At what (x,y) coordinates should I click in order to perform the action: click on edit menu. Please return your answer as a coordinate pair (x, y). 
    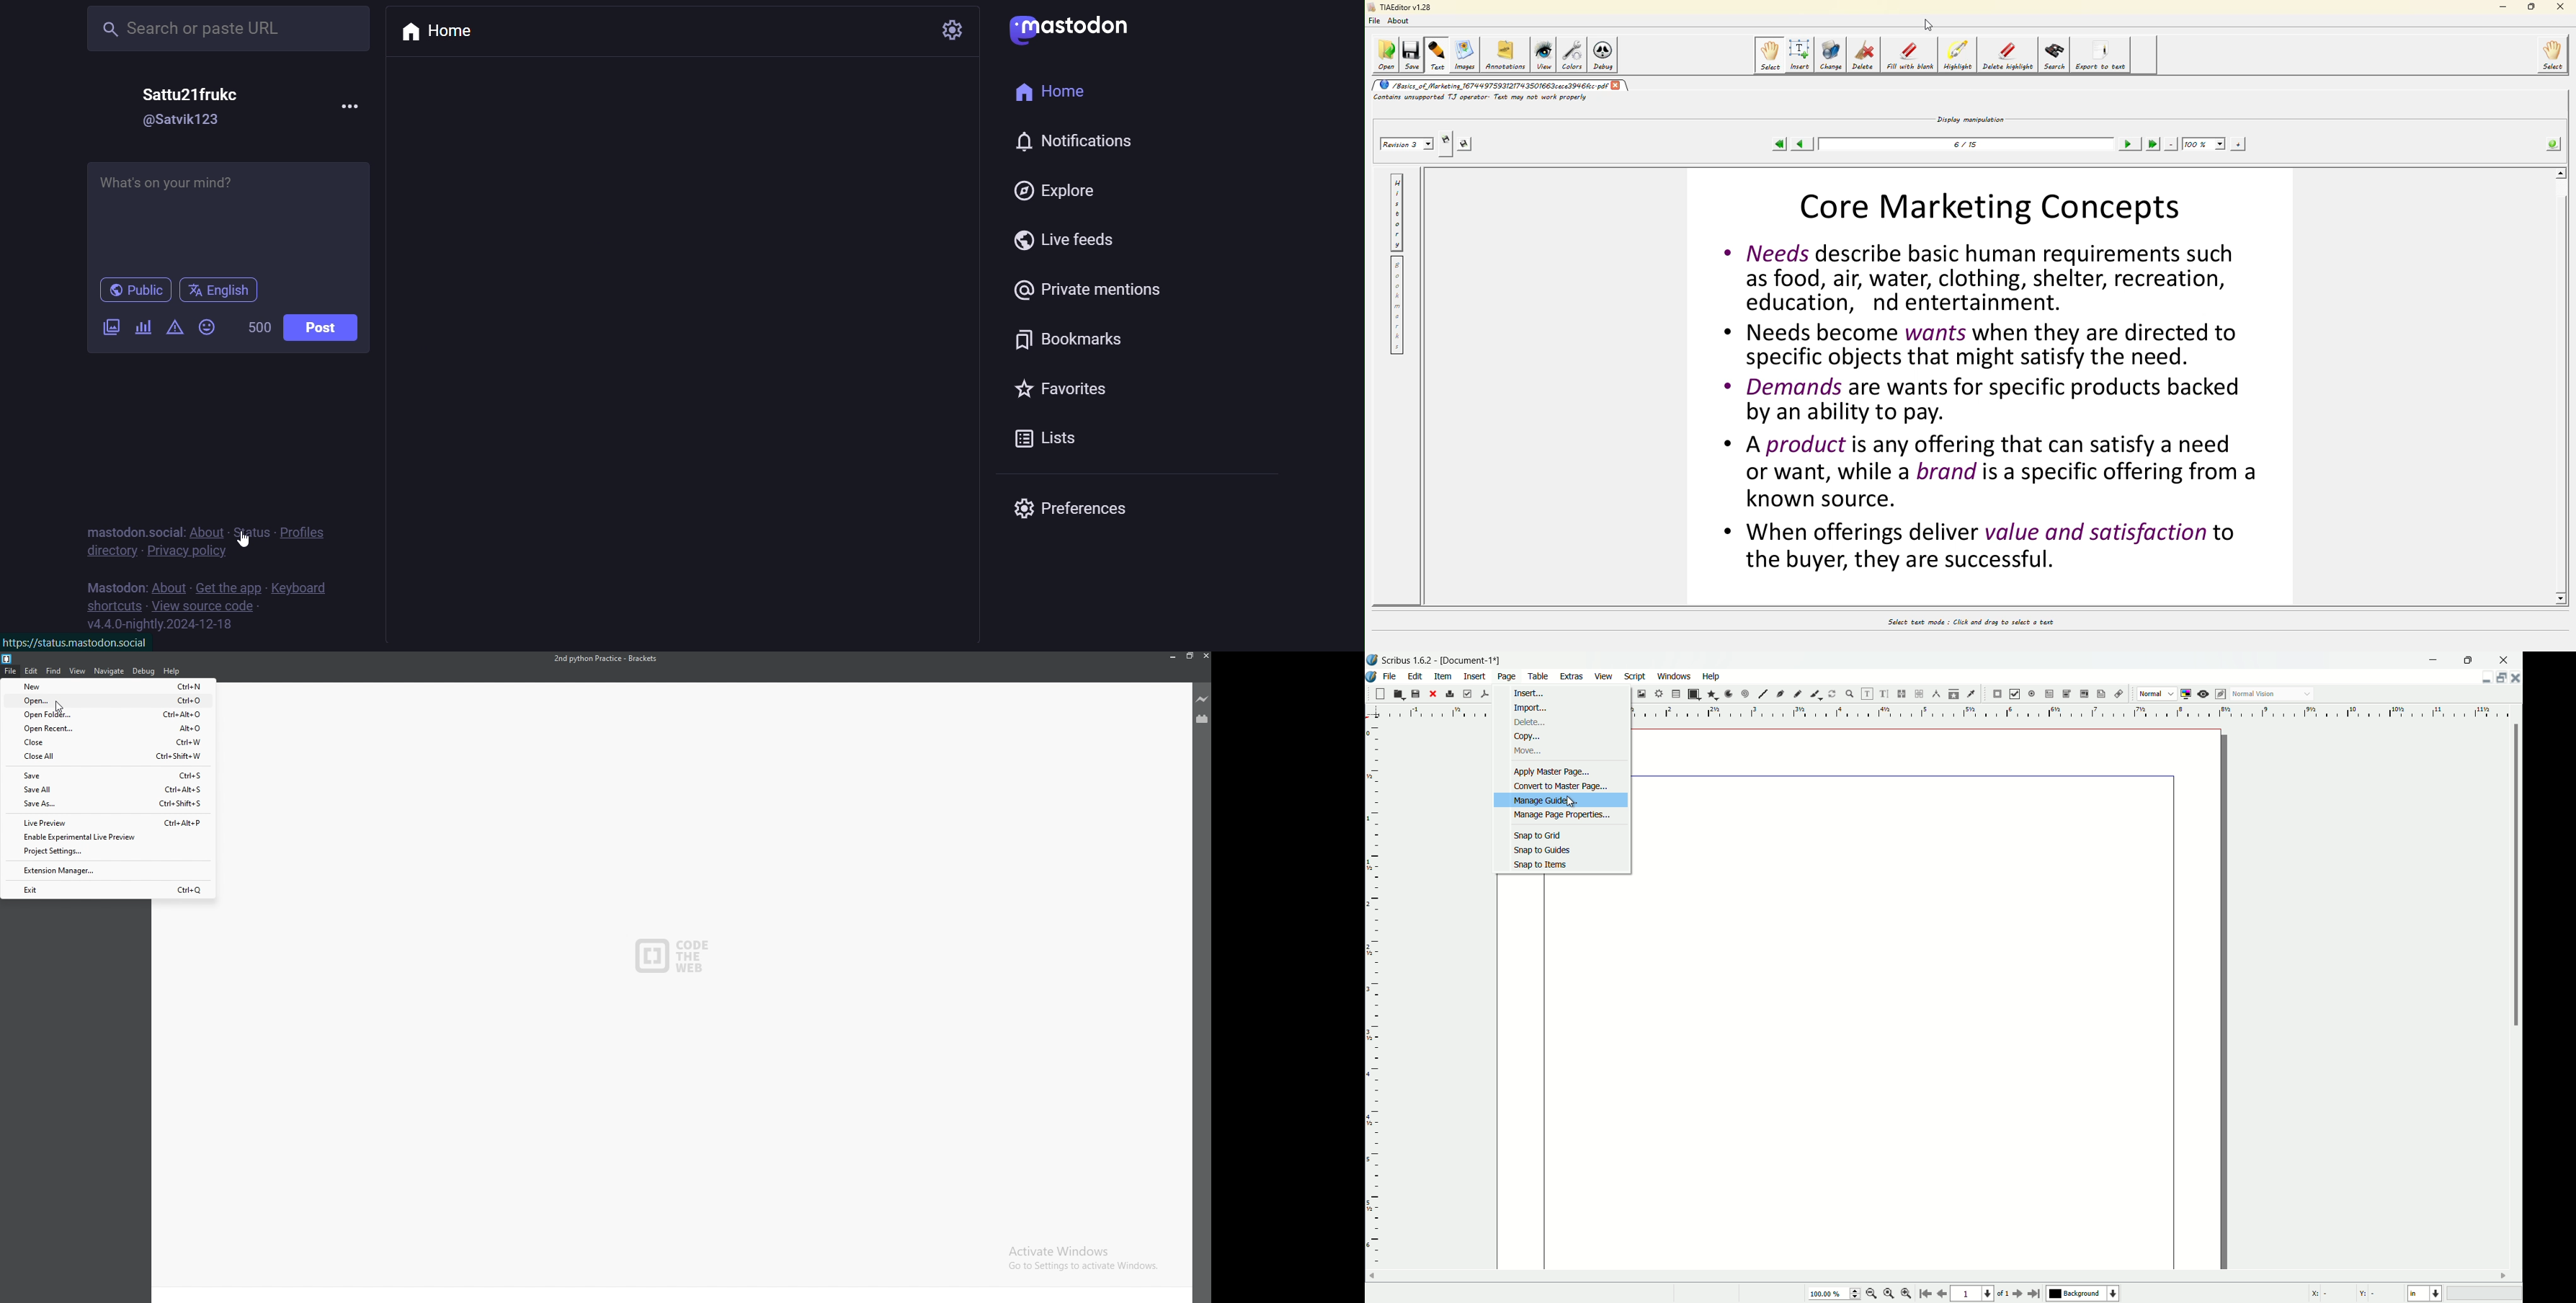
    Looking at the image, I should click on (1417, 676).